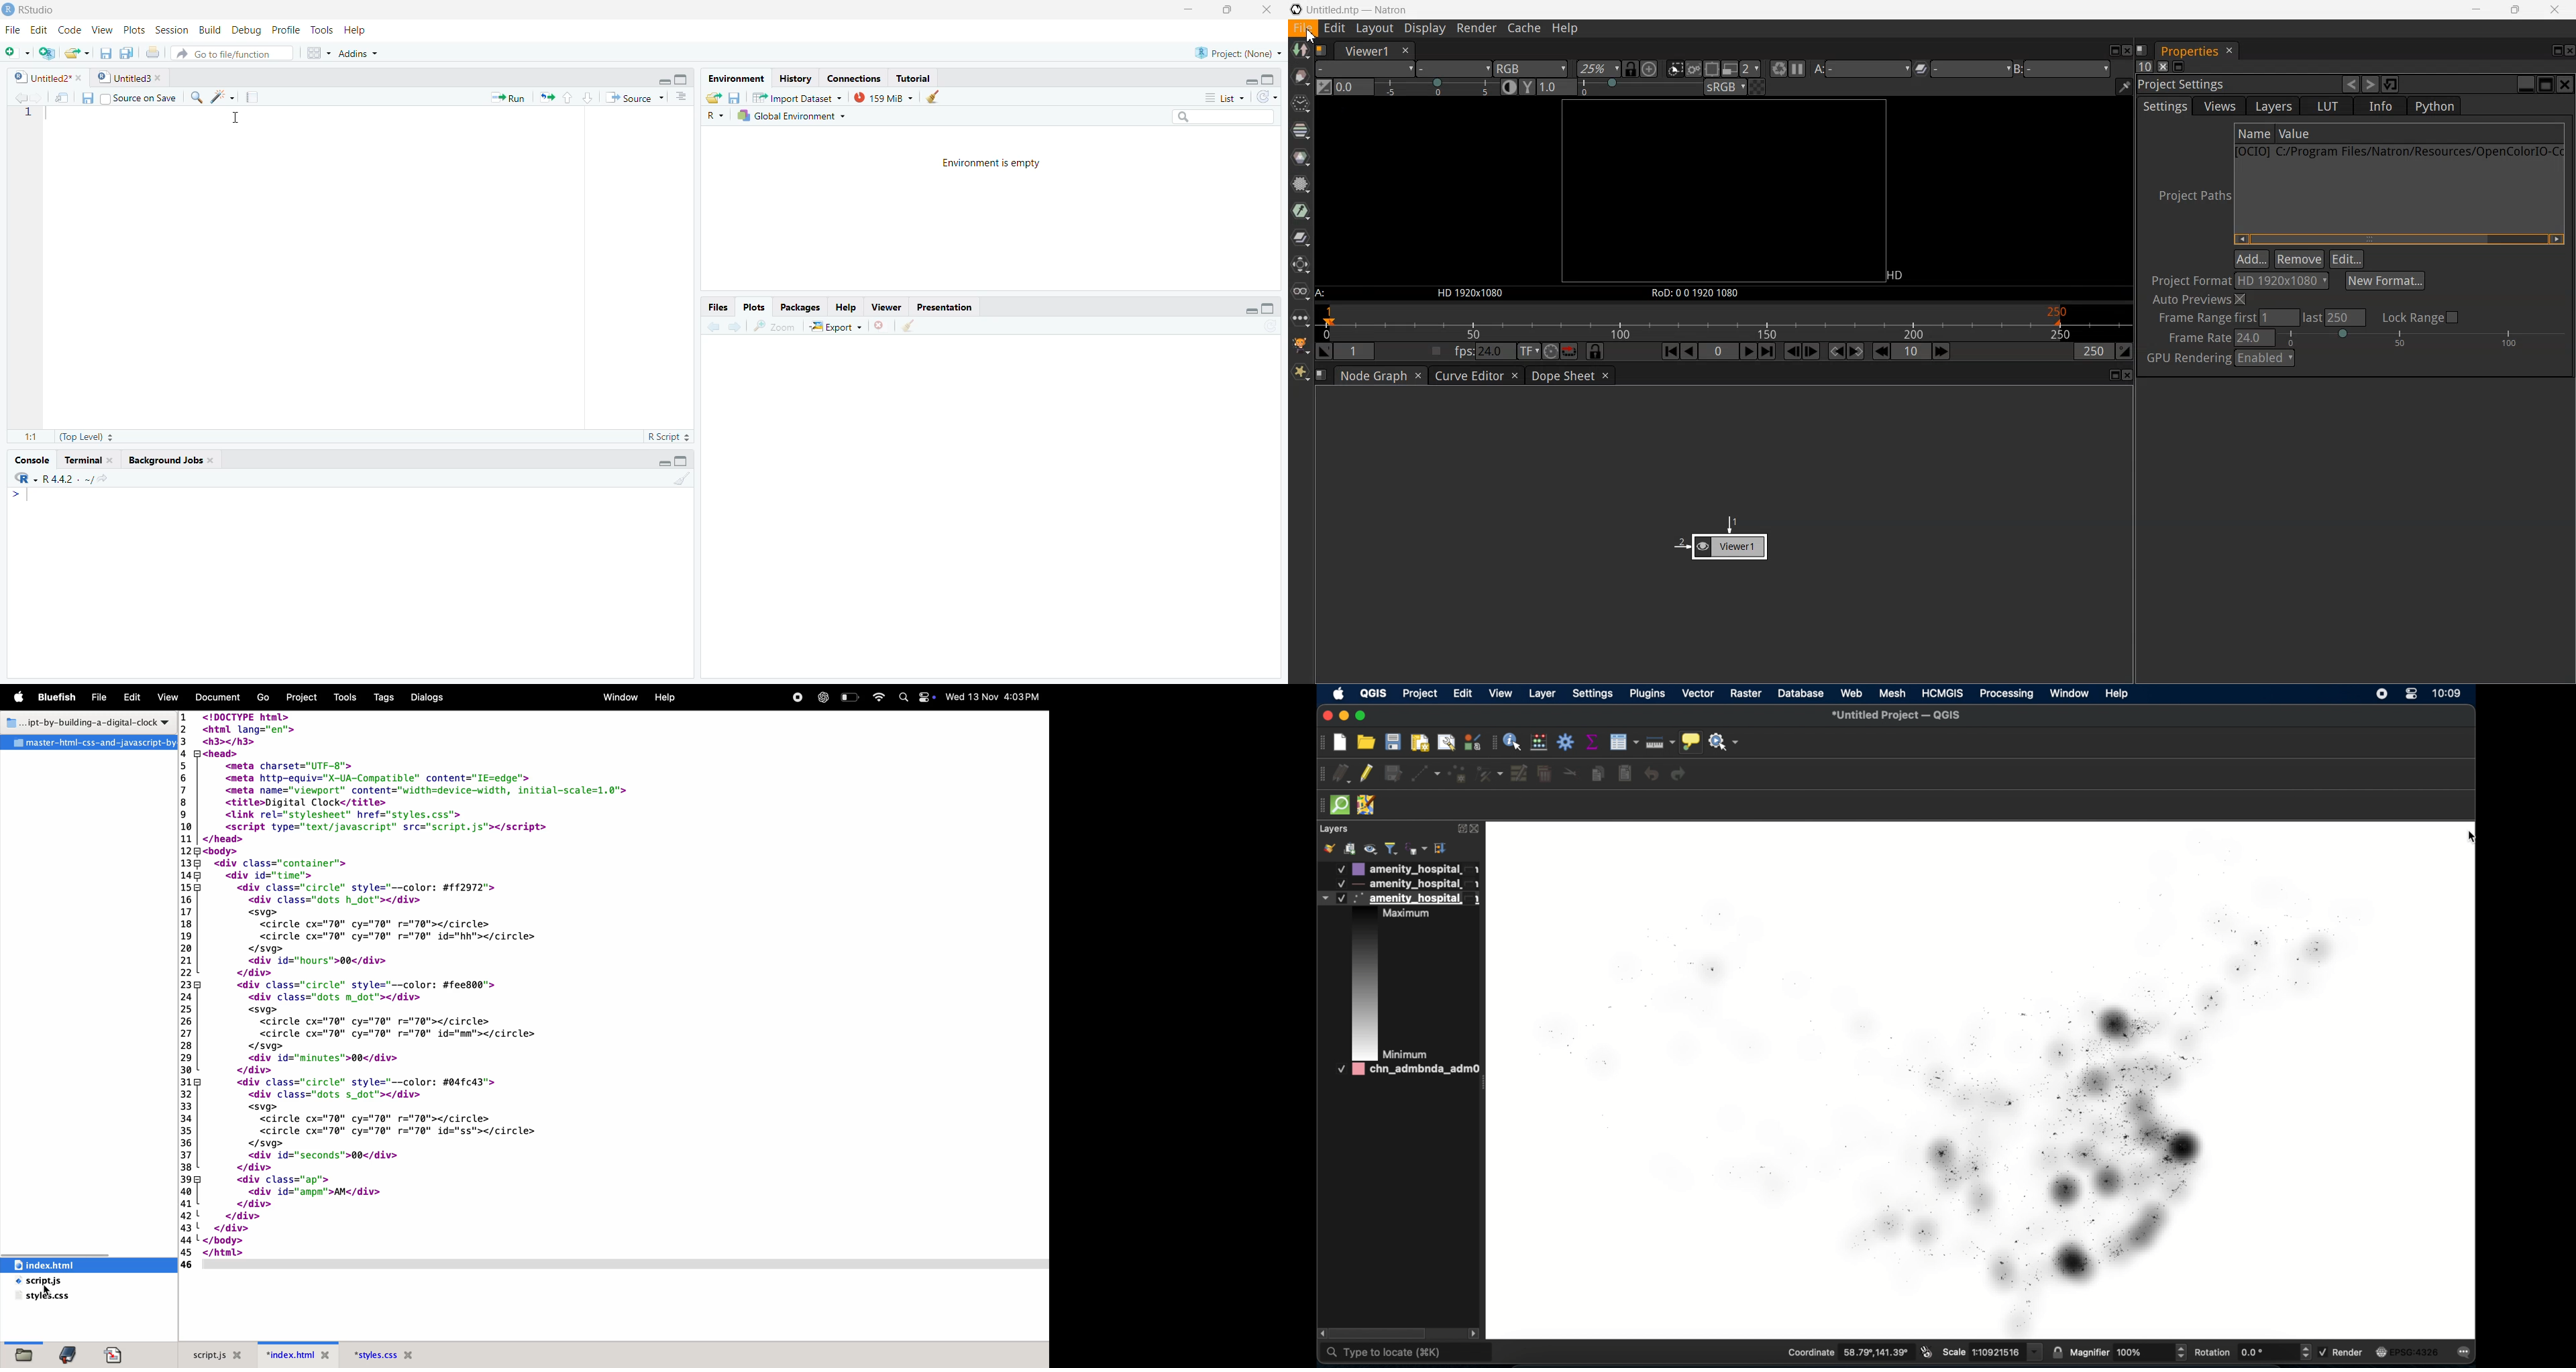  I want to click on New file, so click(17, 53).